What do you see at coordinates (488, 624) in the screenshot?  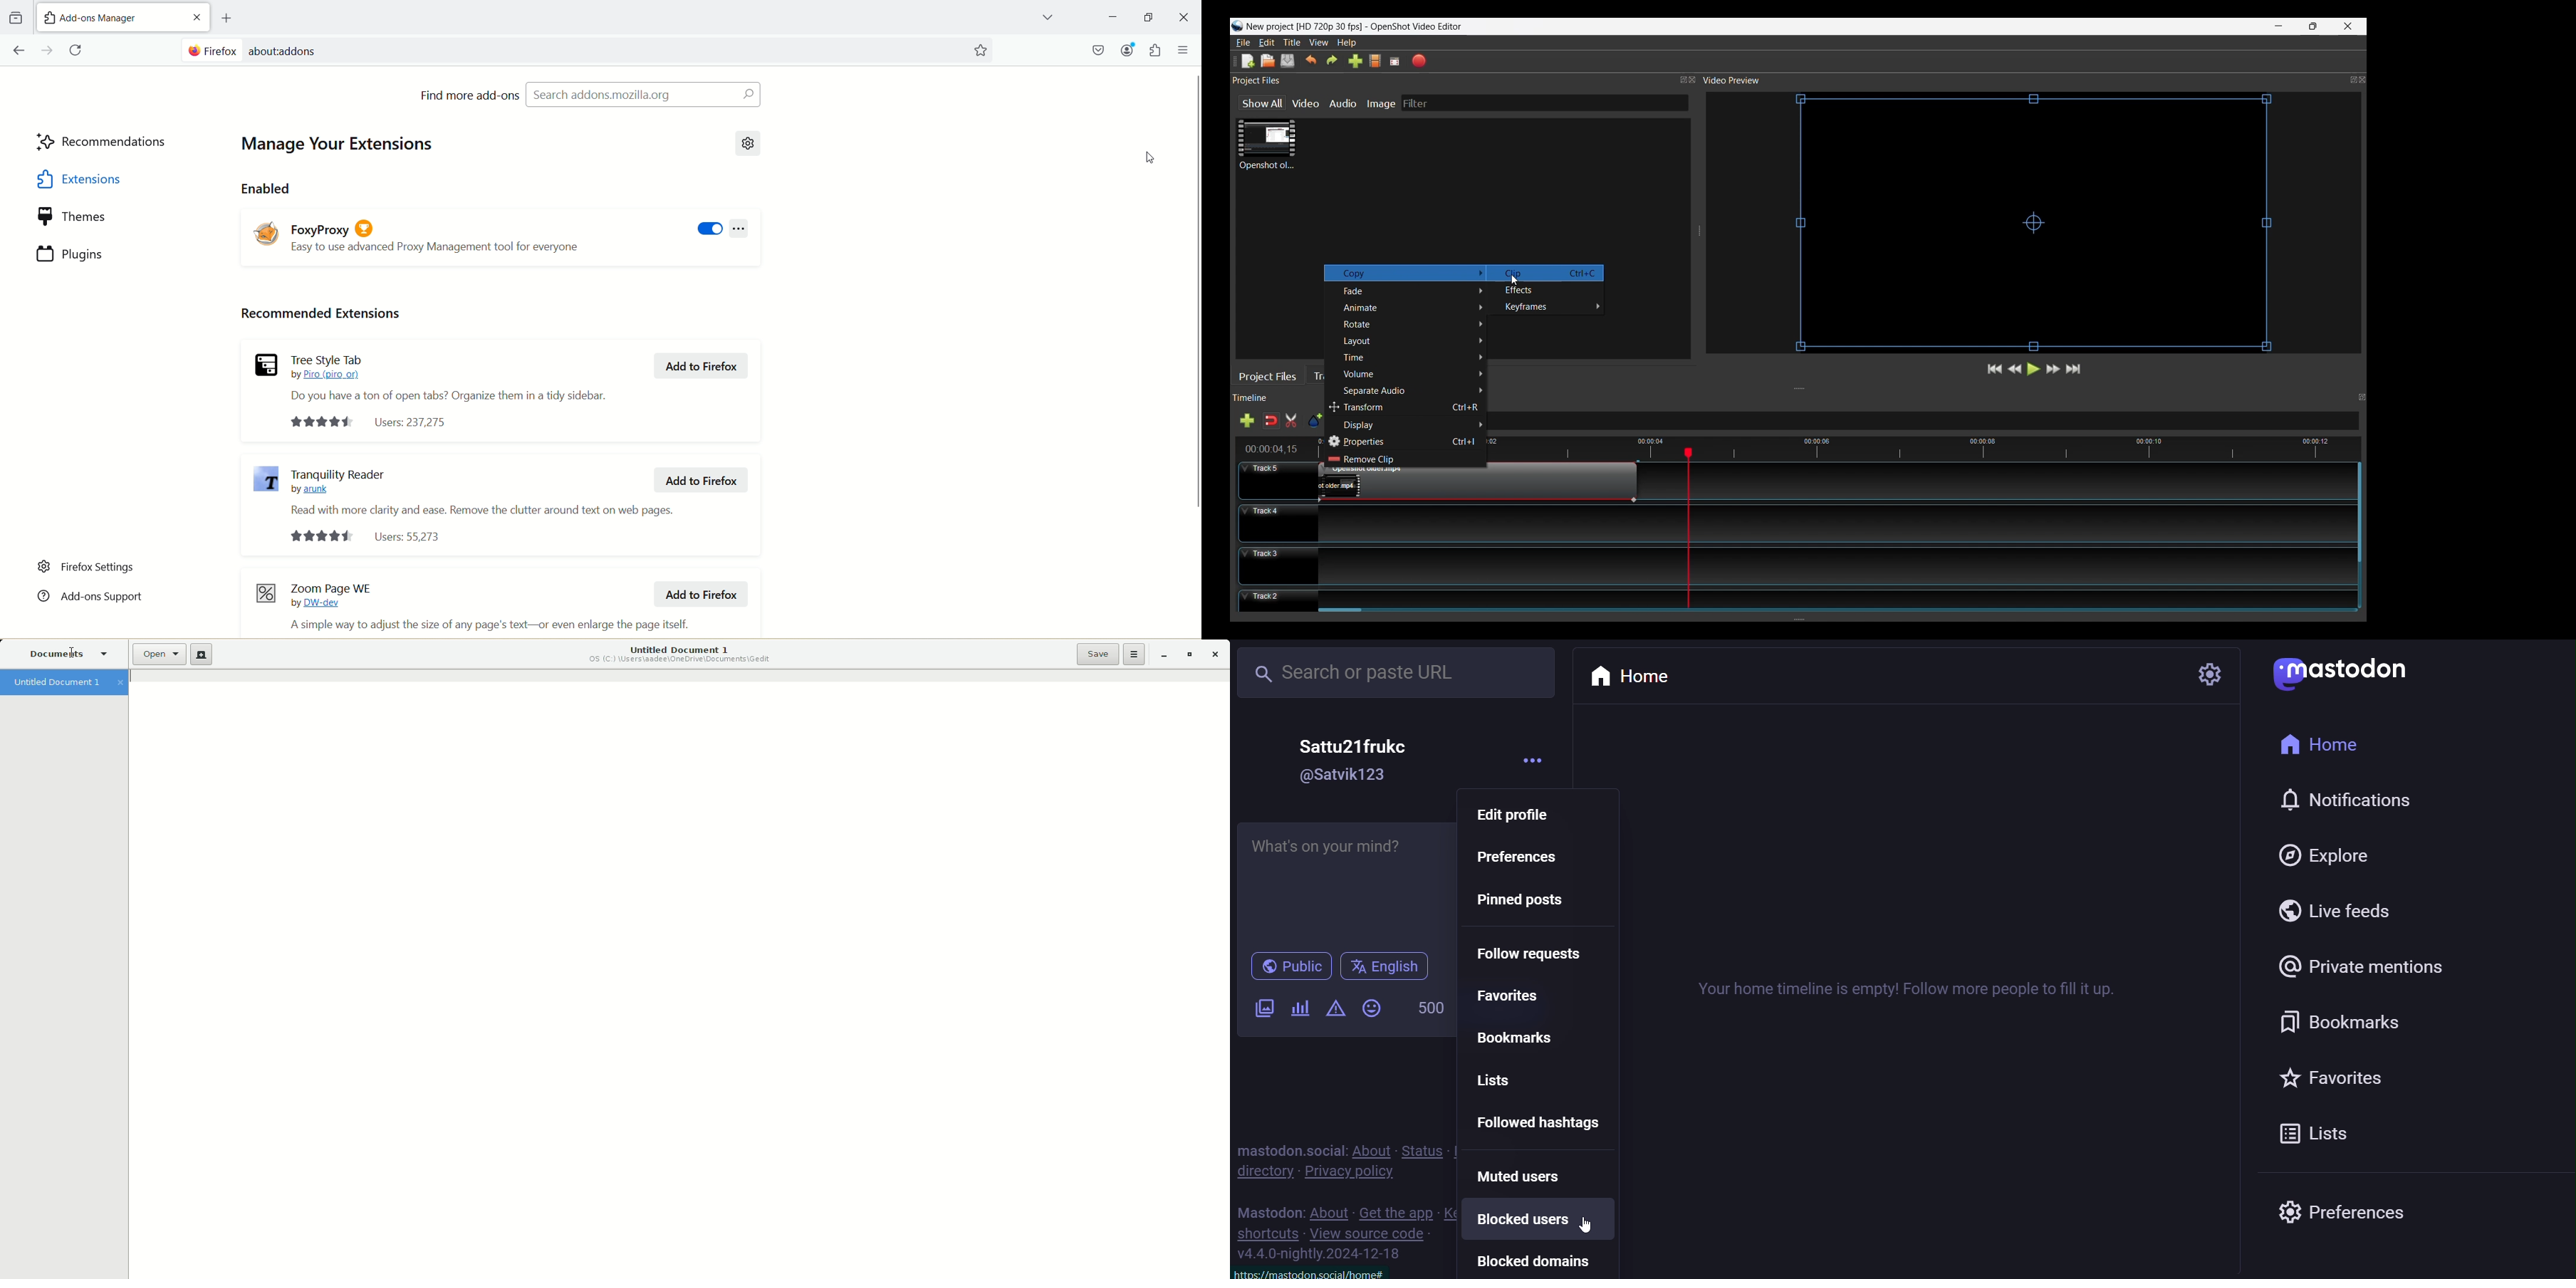 I see `A simple way to adjust the size of any page's text—or even enlarge the page itself.` at bounding box center [488, 624].